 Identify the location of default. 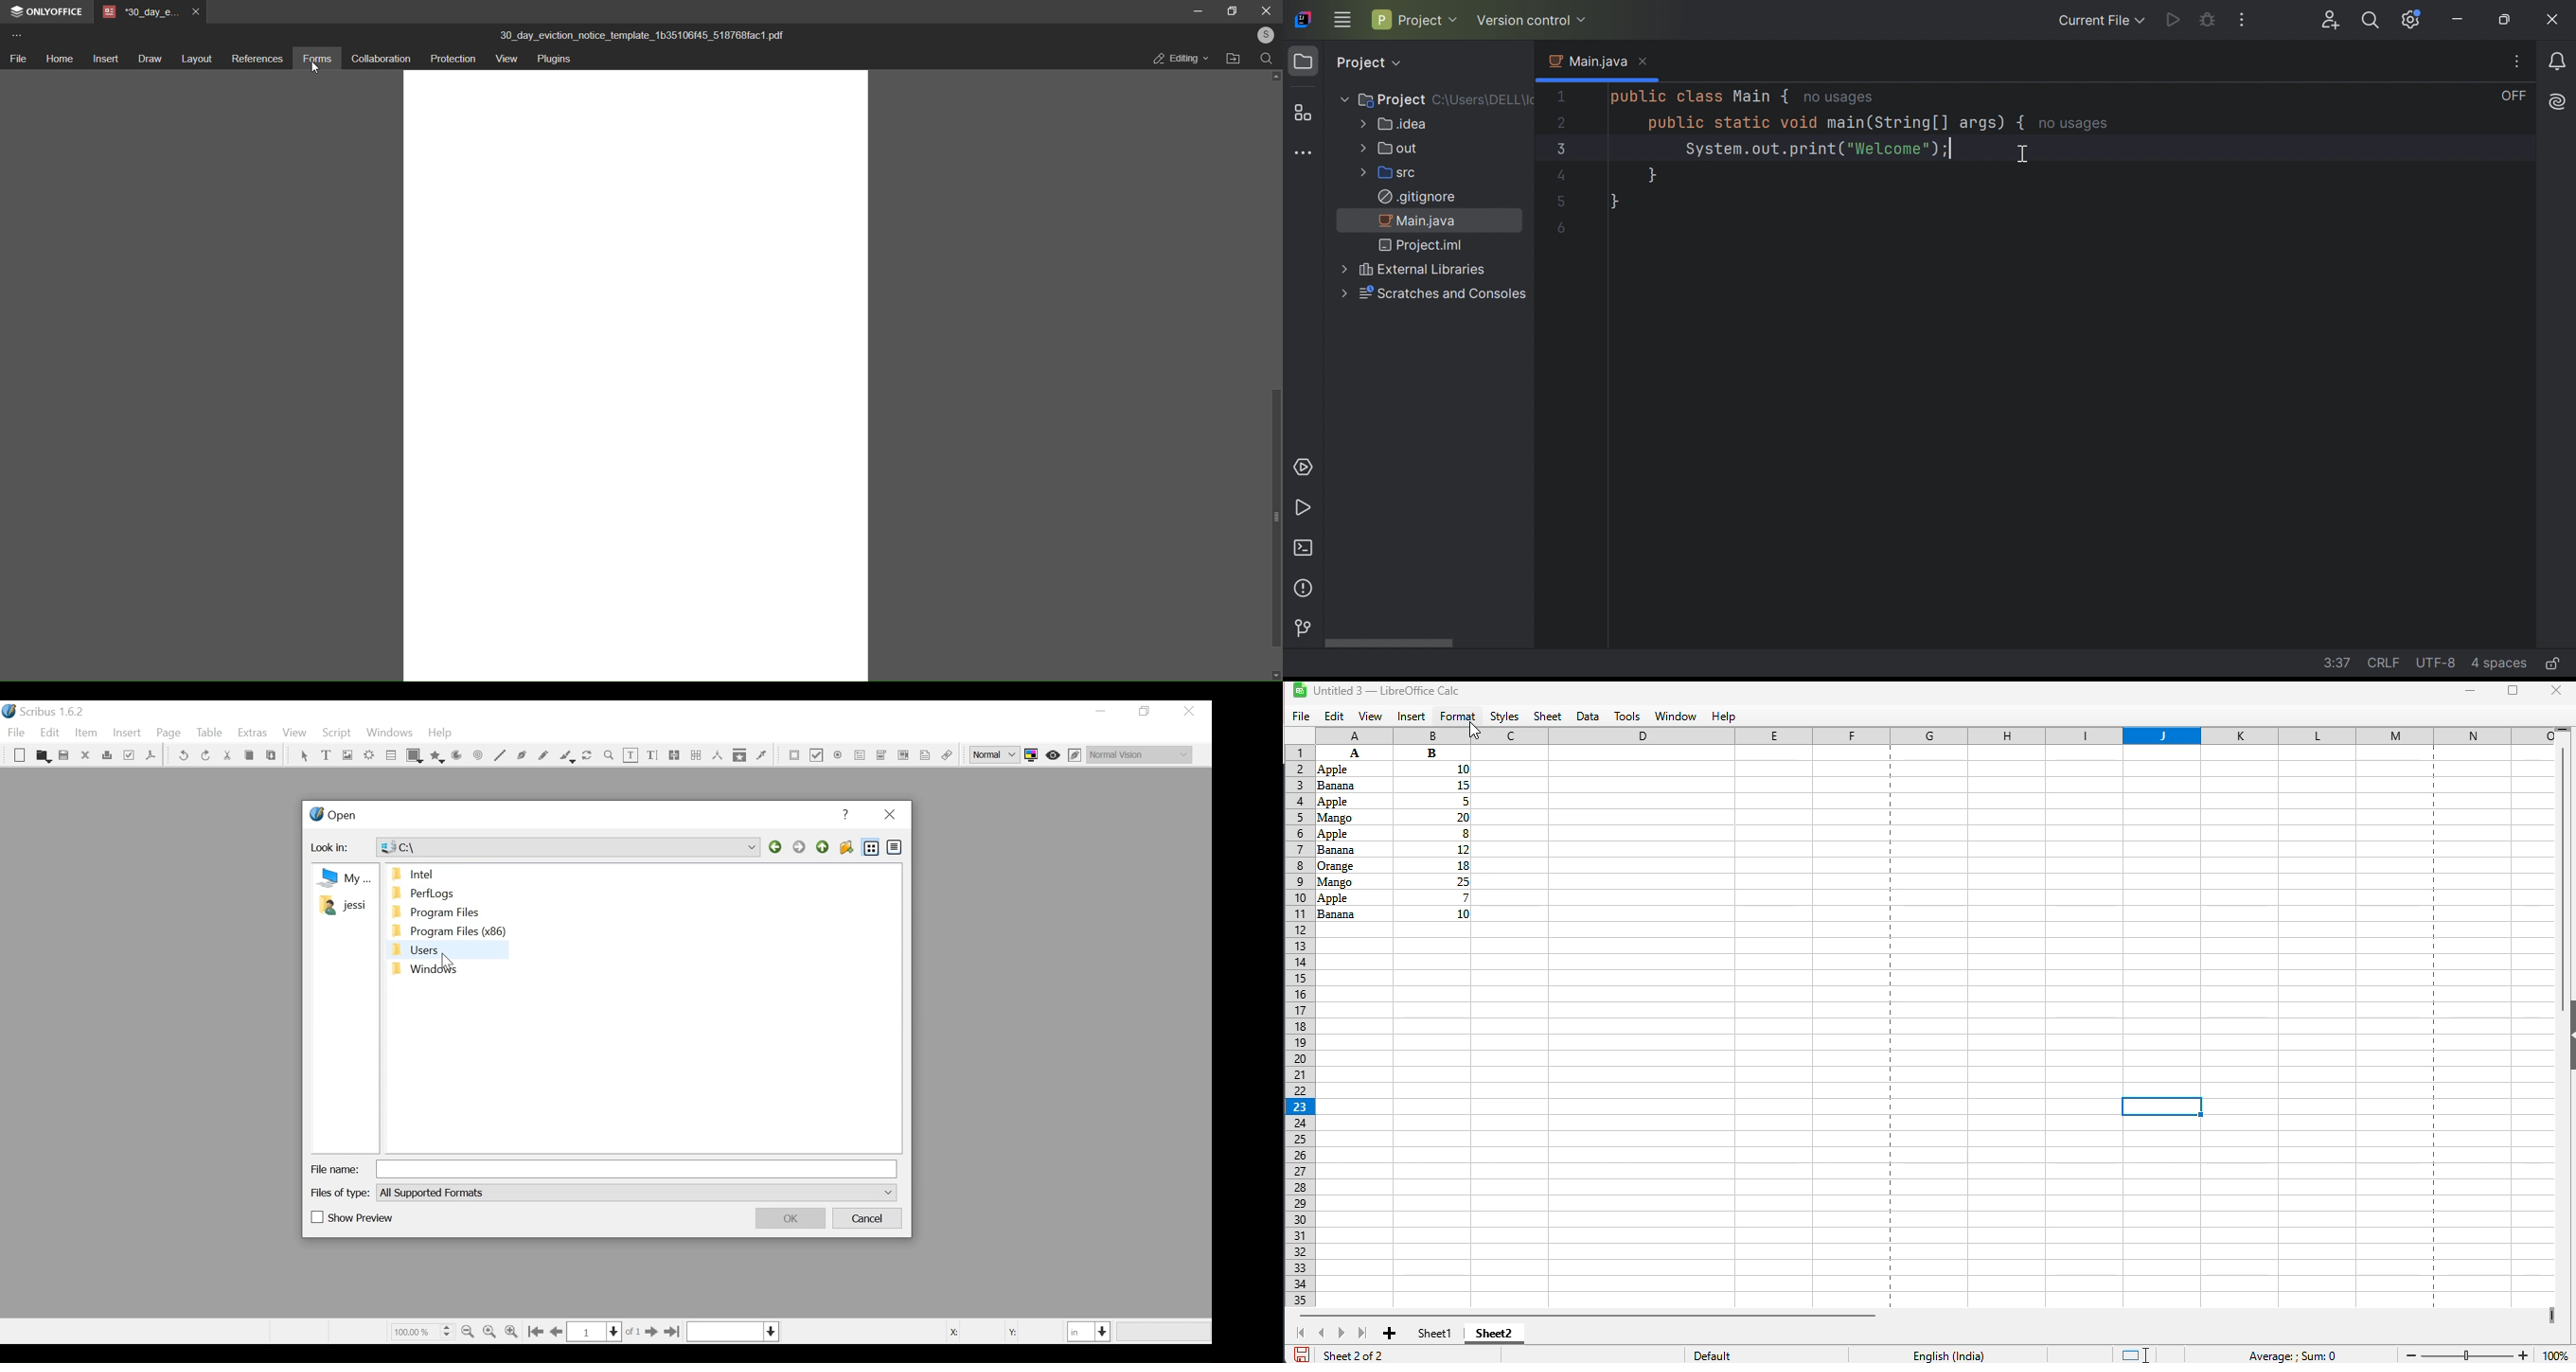
(1712, 1355).